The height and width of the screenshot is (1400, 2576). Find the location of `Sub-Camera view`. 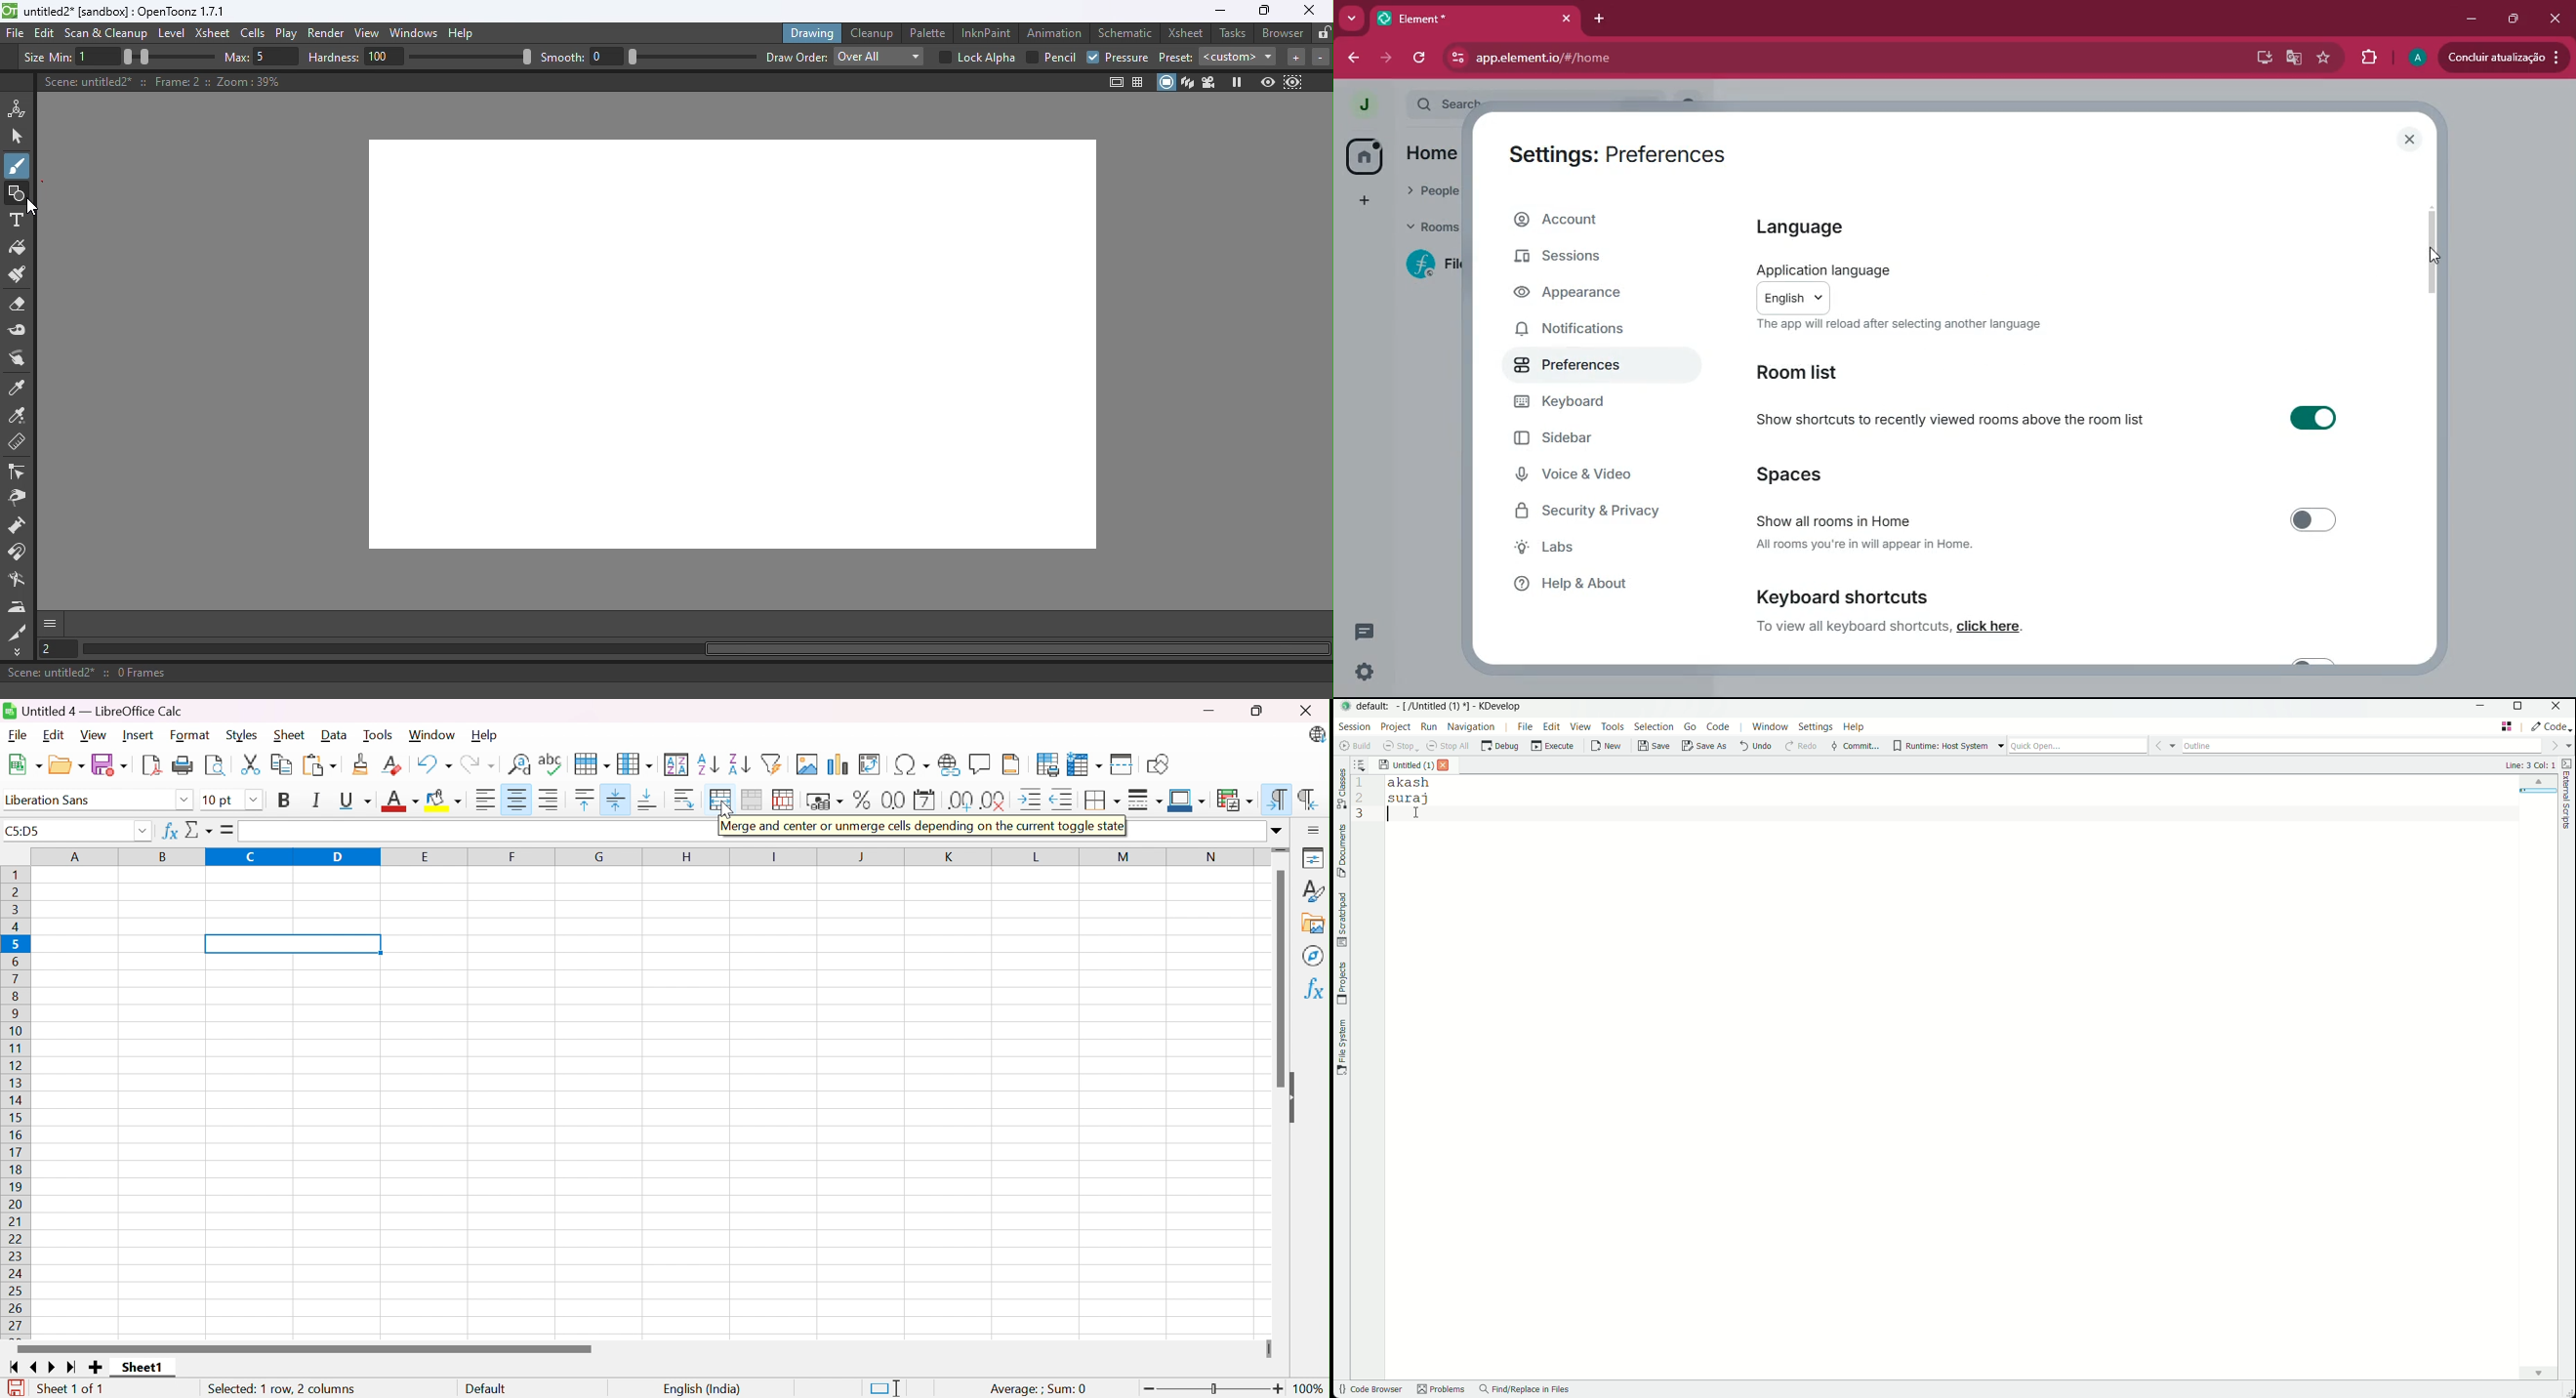

Sub-Camera view is located at coordinates (1294, 82).